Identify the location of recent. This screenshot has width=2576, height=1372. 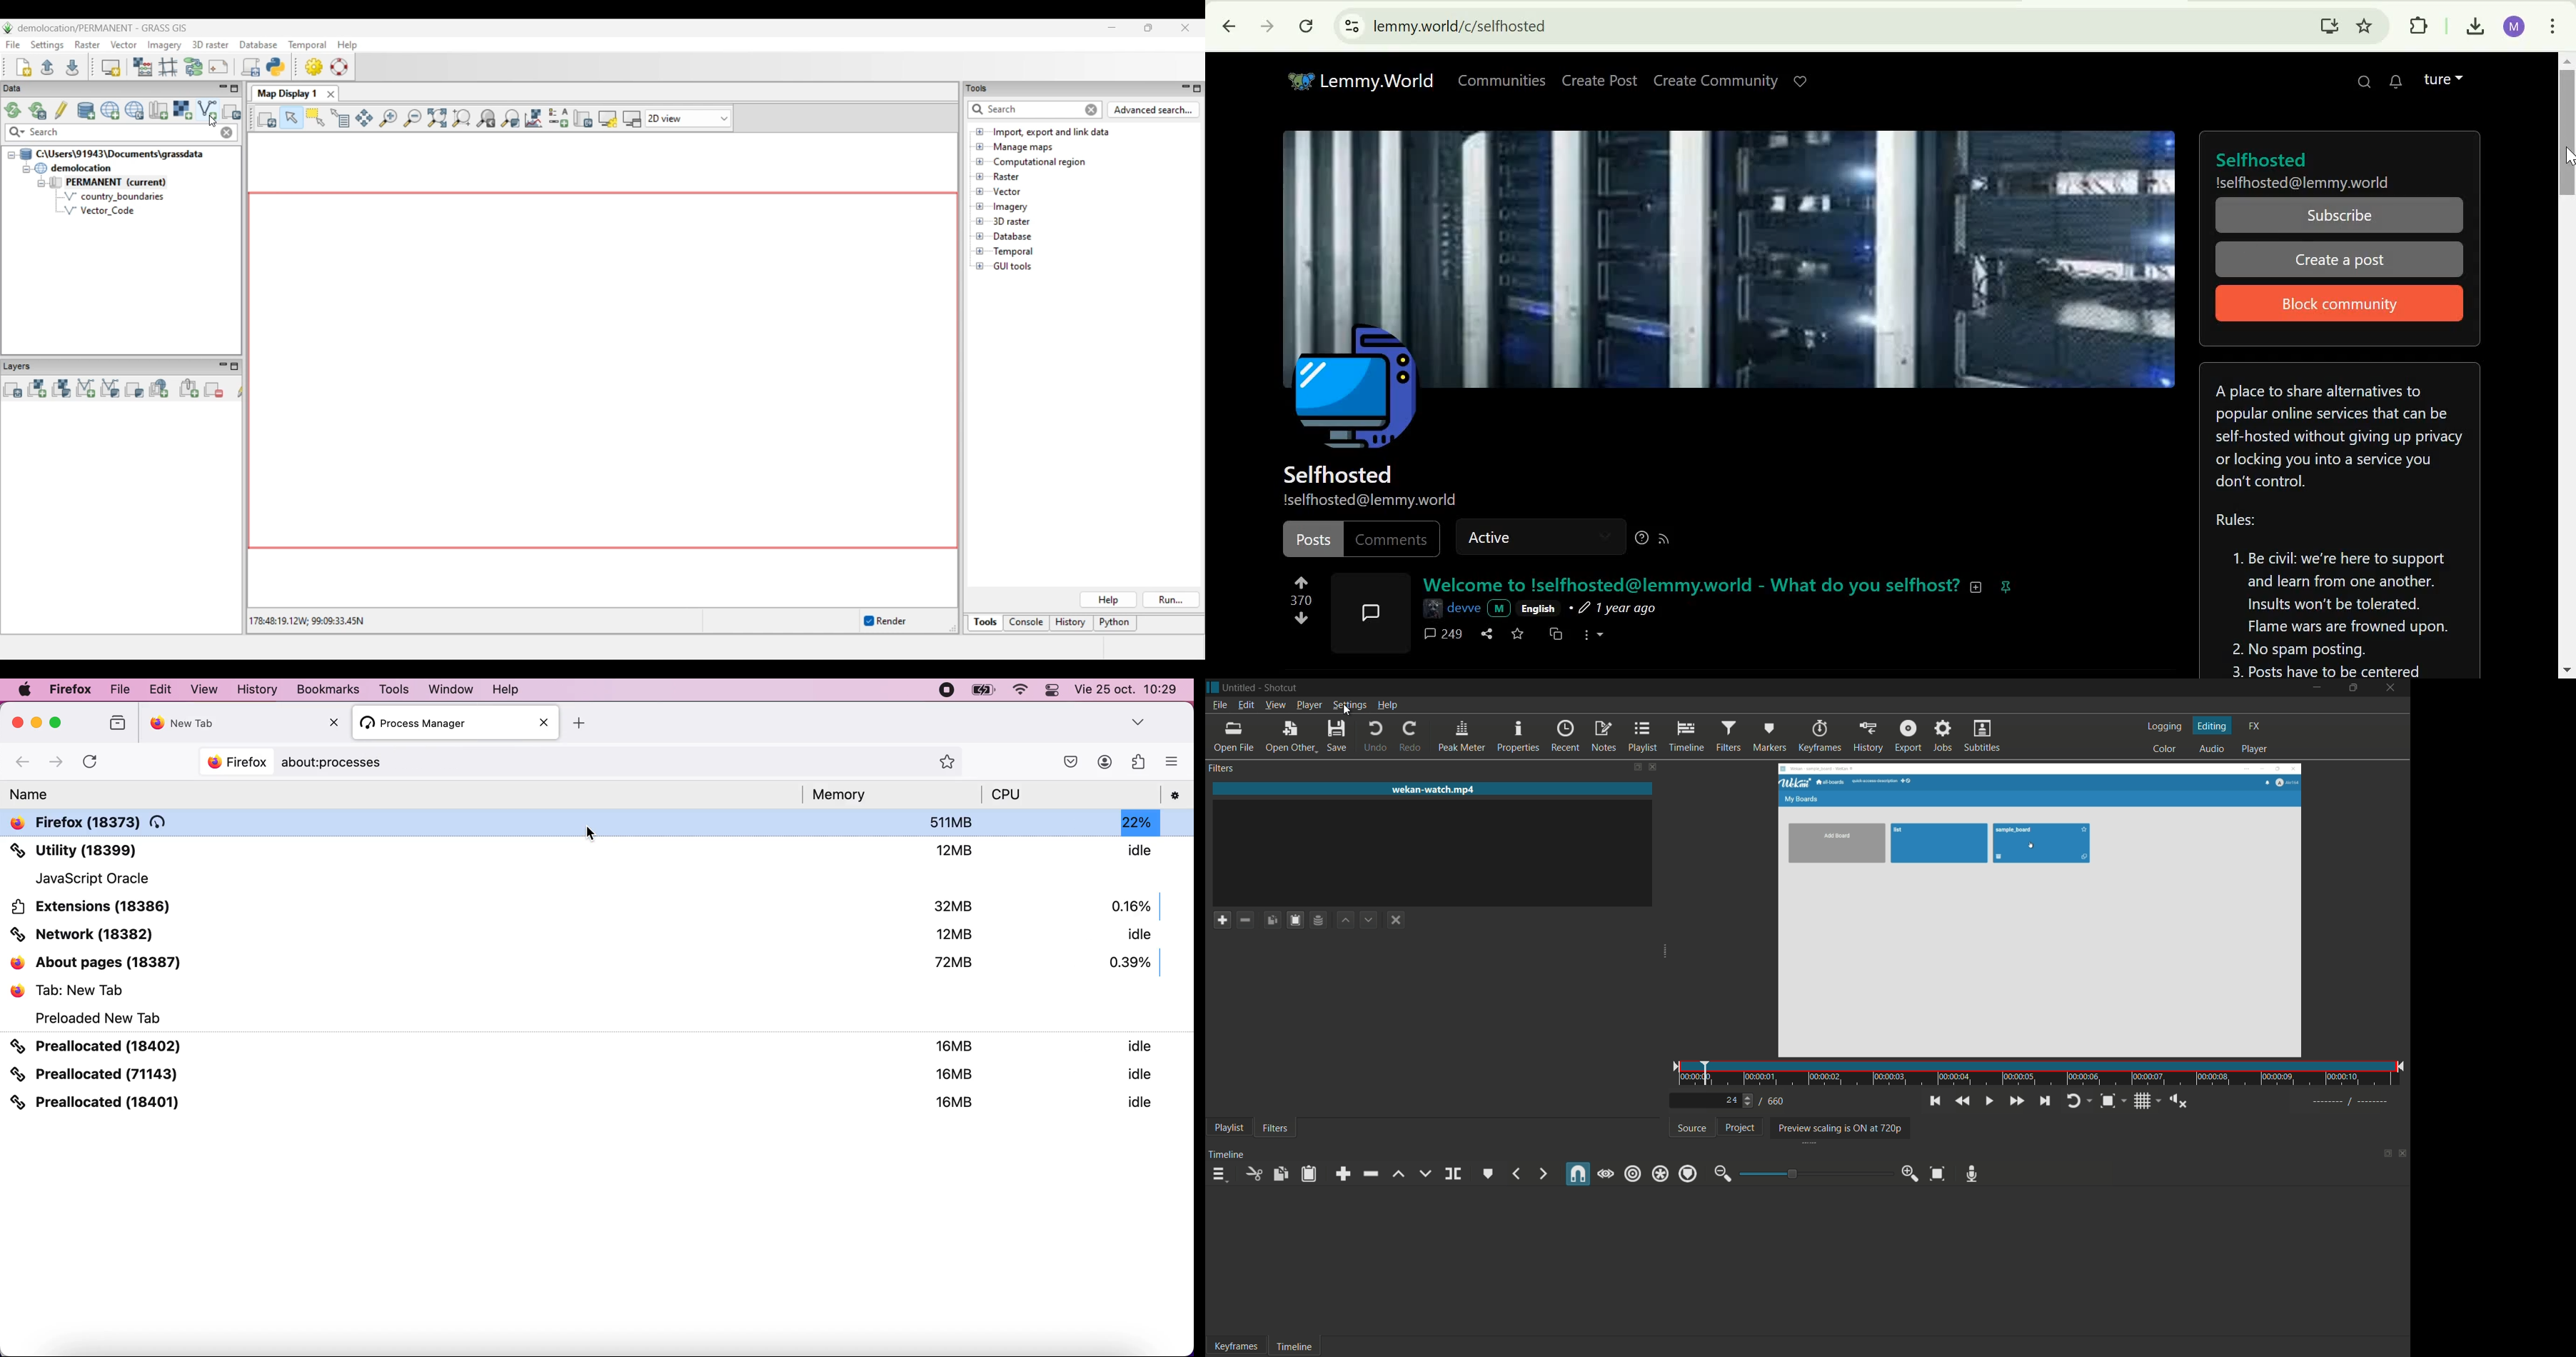
(1566, 736).